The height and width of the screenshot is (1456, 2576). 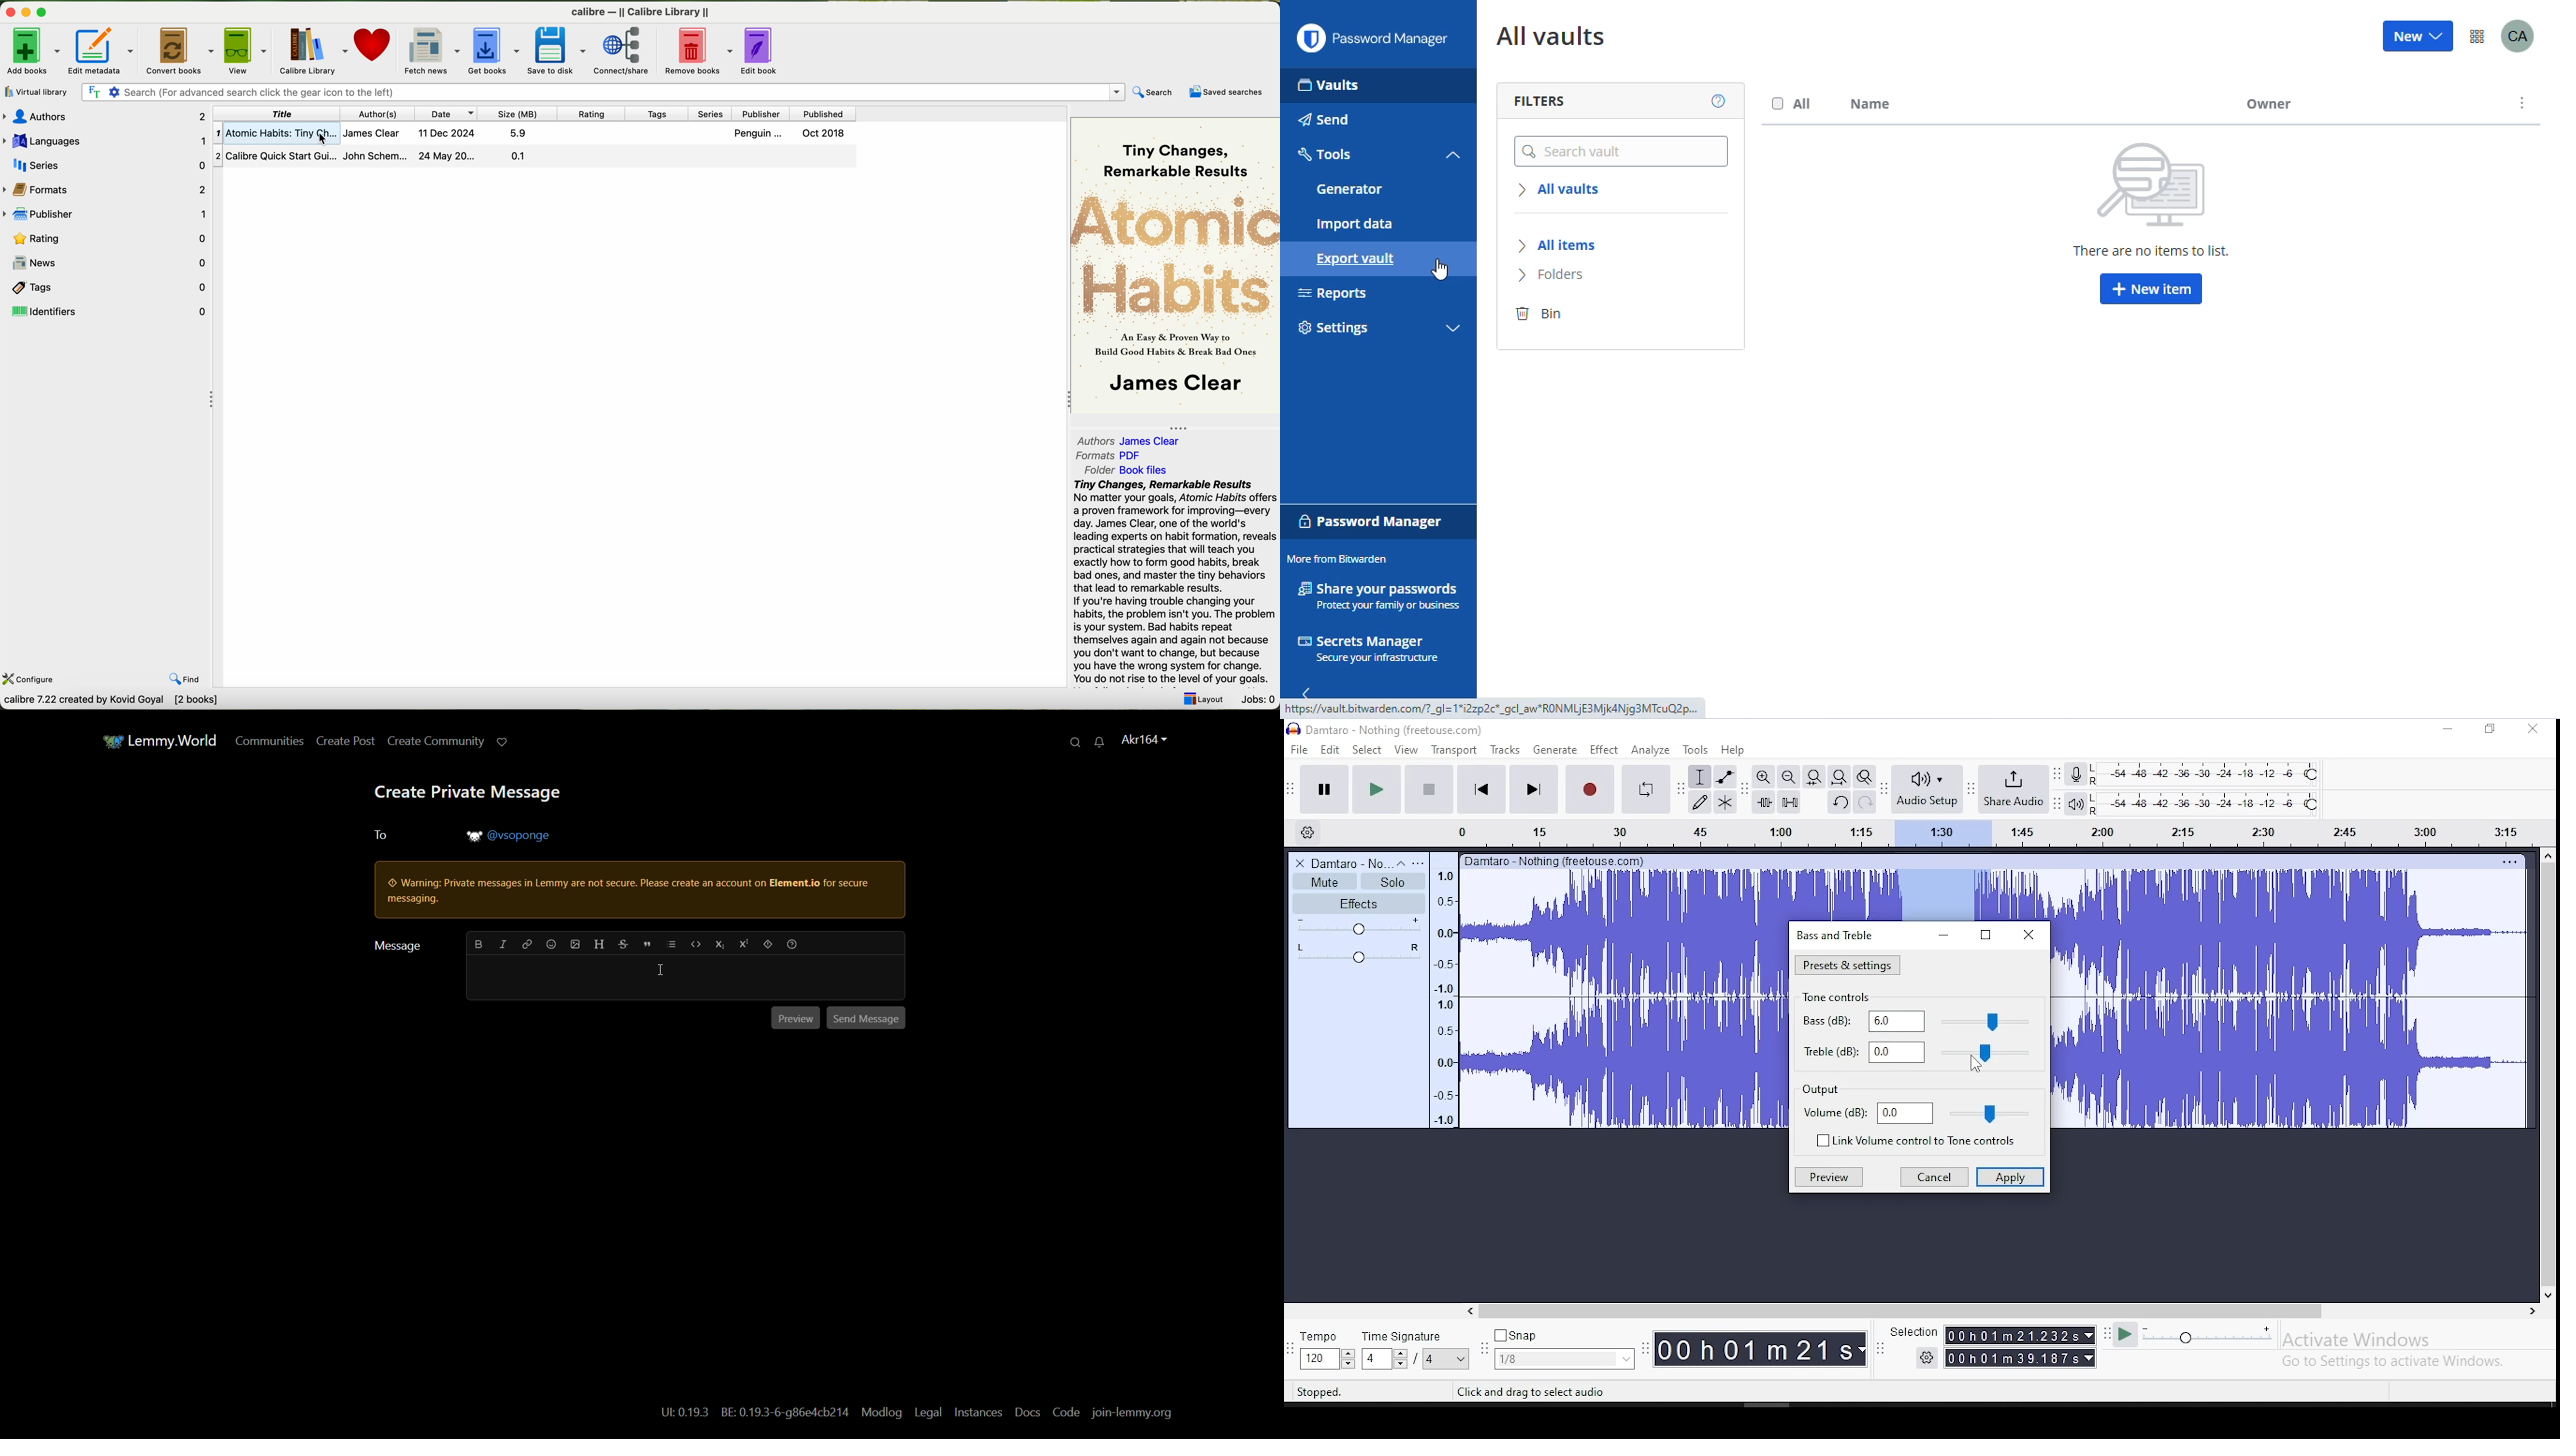 What do you see at coordinates (1109, 456) in the screenshot?
I see `formats` at bounding box center [1109, 456].